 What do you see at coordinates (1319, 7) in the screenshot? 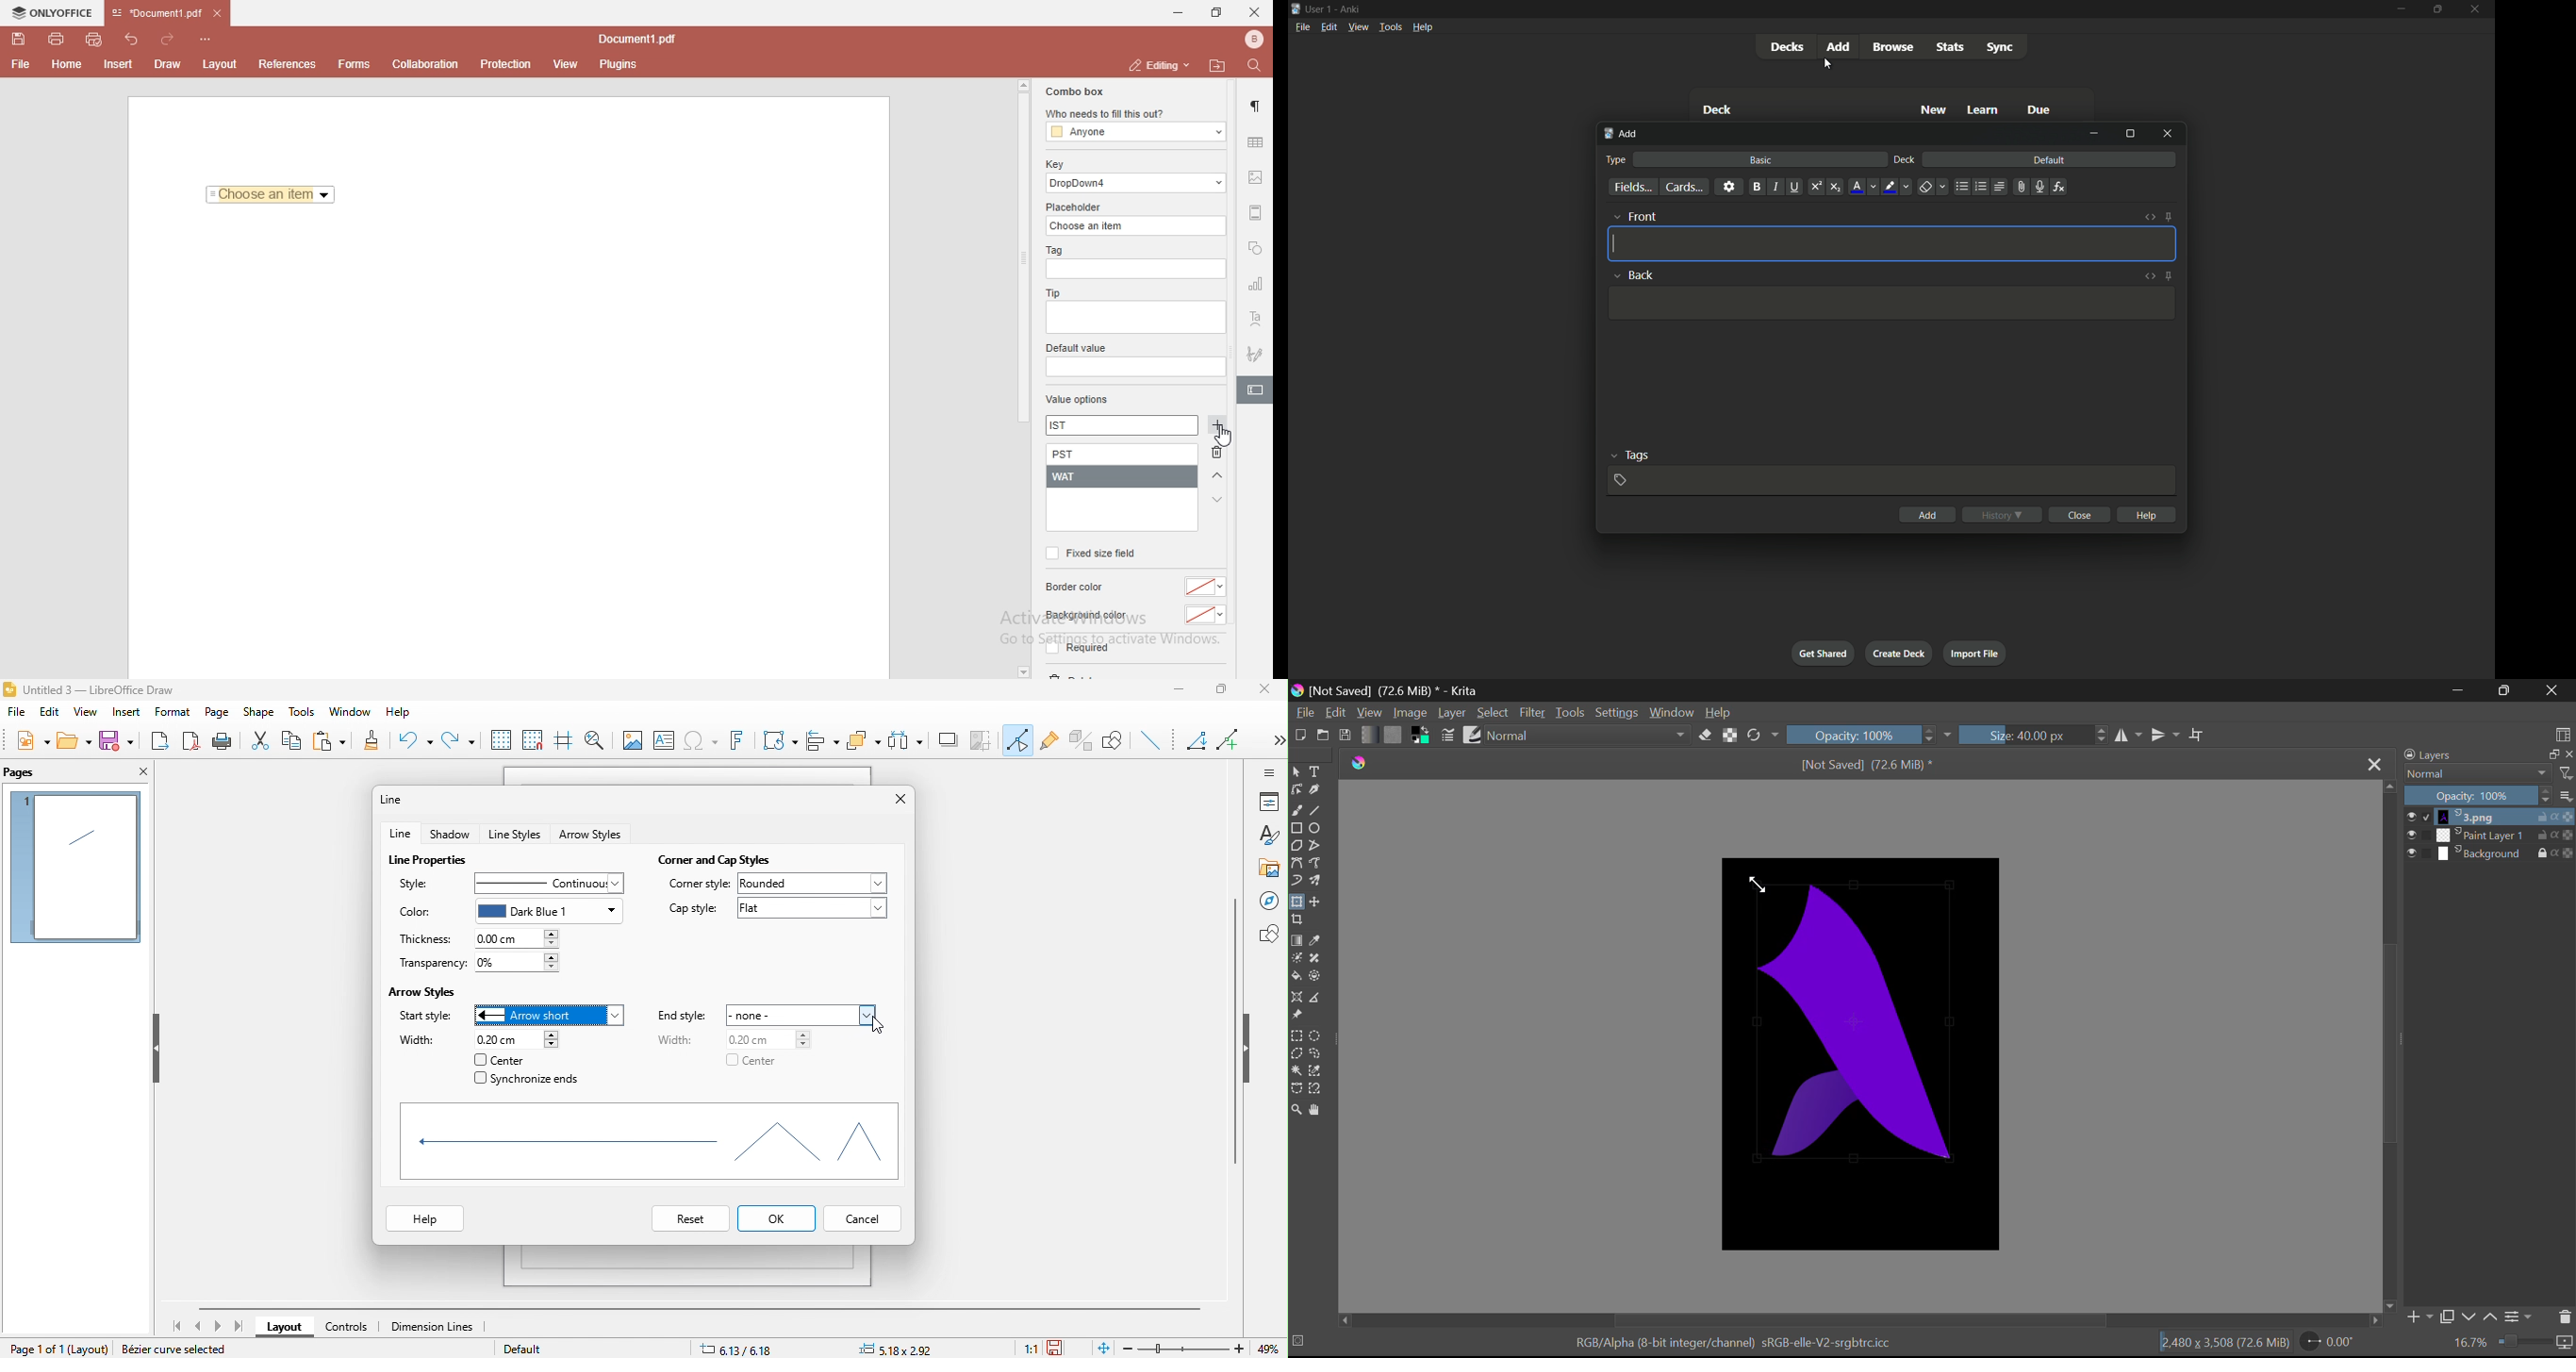
I see `user 1` at bounding box center [1319, 7].